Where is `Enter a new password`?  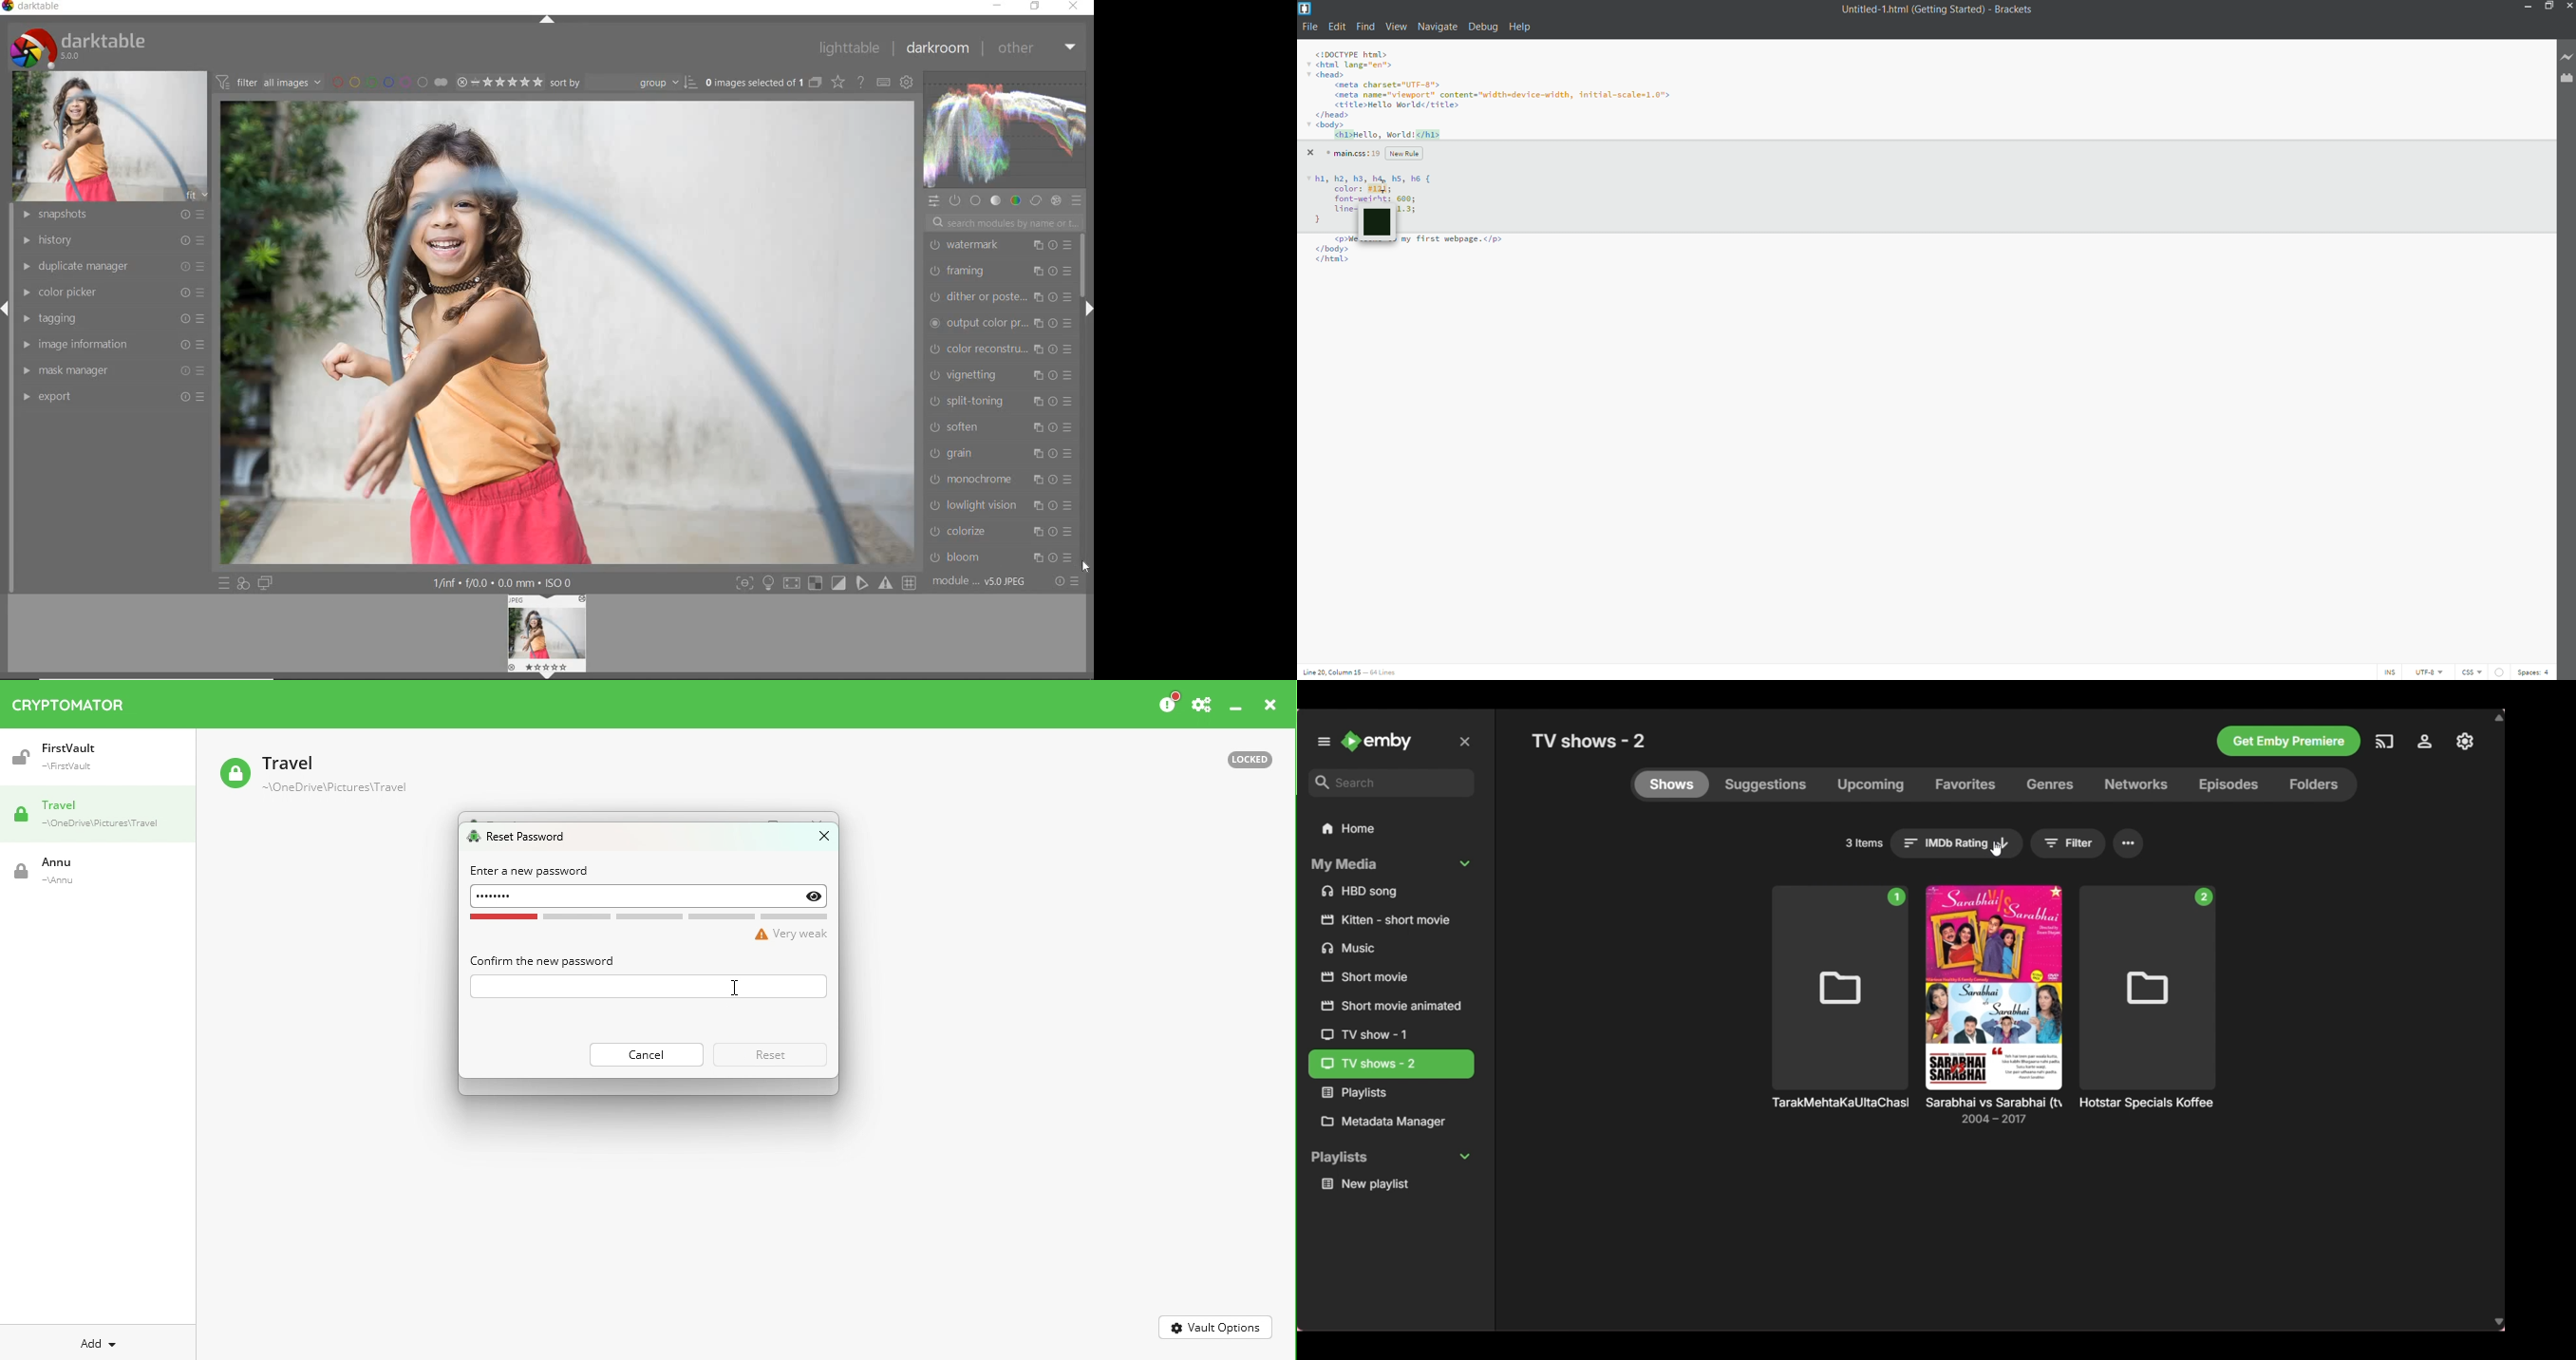 Enter a new password is located at coordinates (531, 871).